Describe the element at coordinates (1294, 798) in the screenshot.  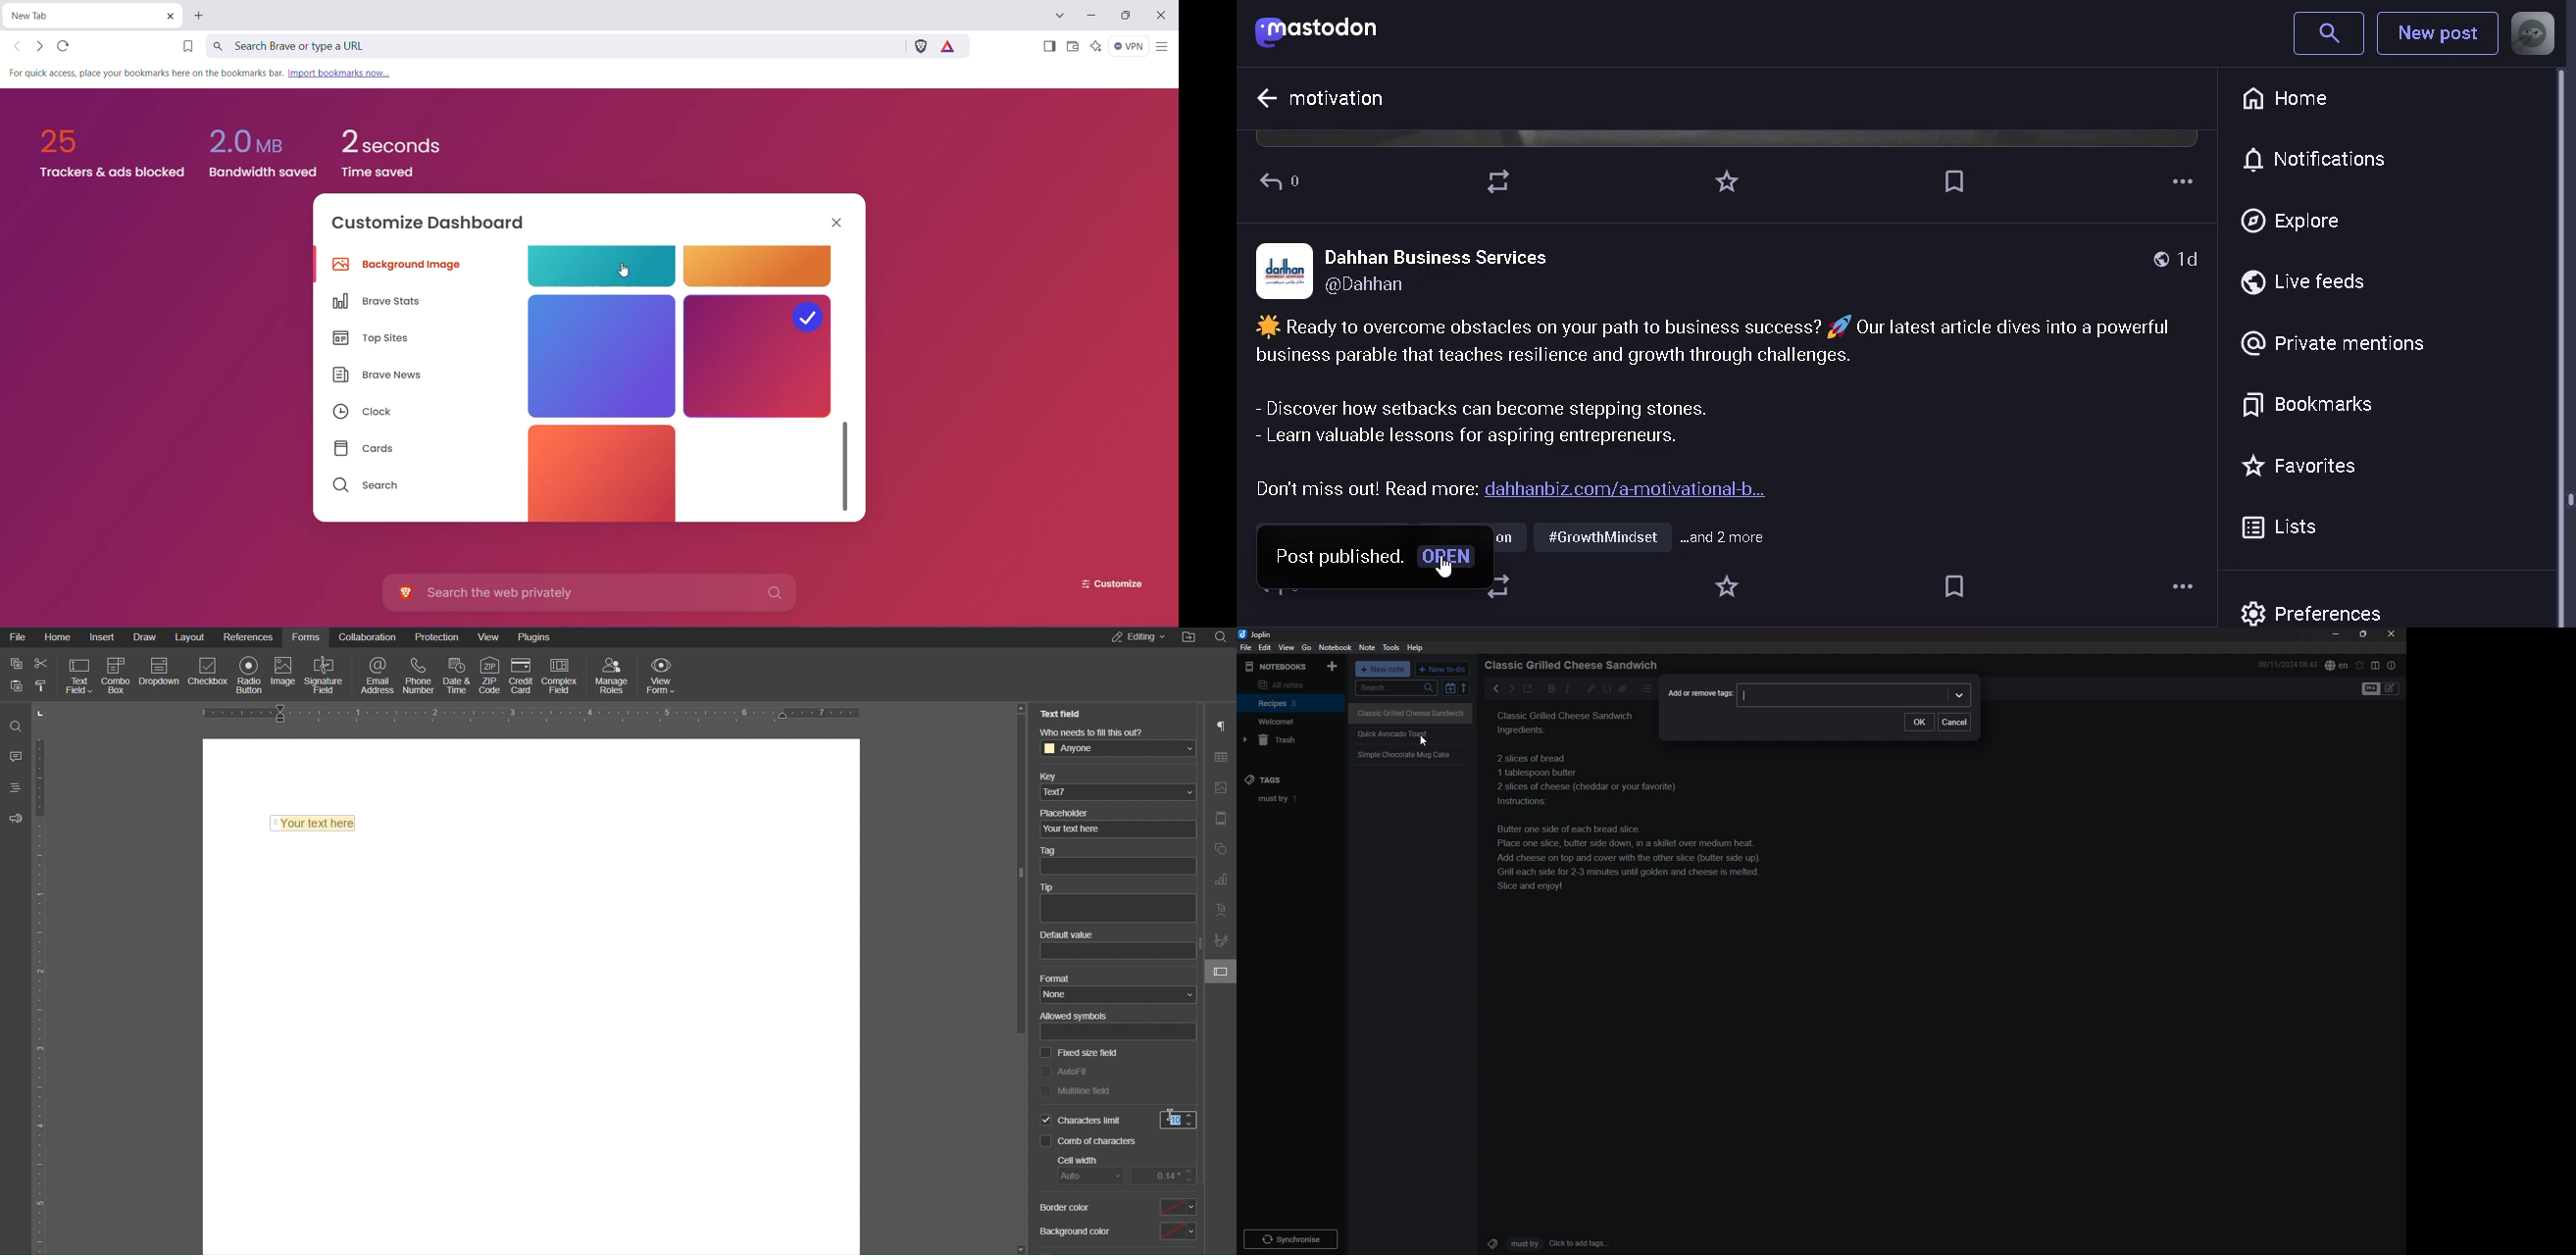
I see `tag` at that location.